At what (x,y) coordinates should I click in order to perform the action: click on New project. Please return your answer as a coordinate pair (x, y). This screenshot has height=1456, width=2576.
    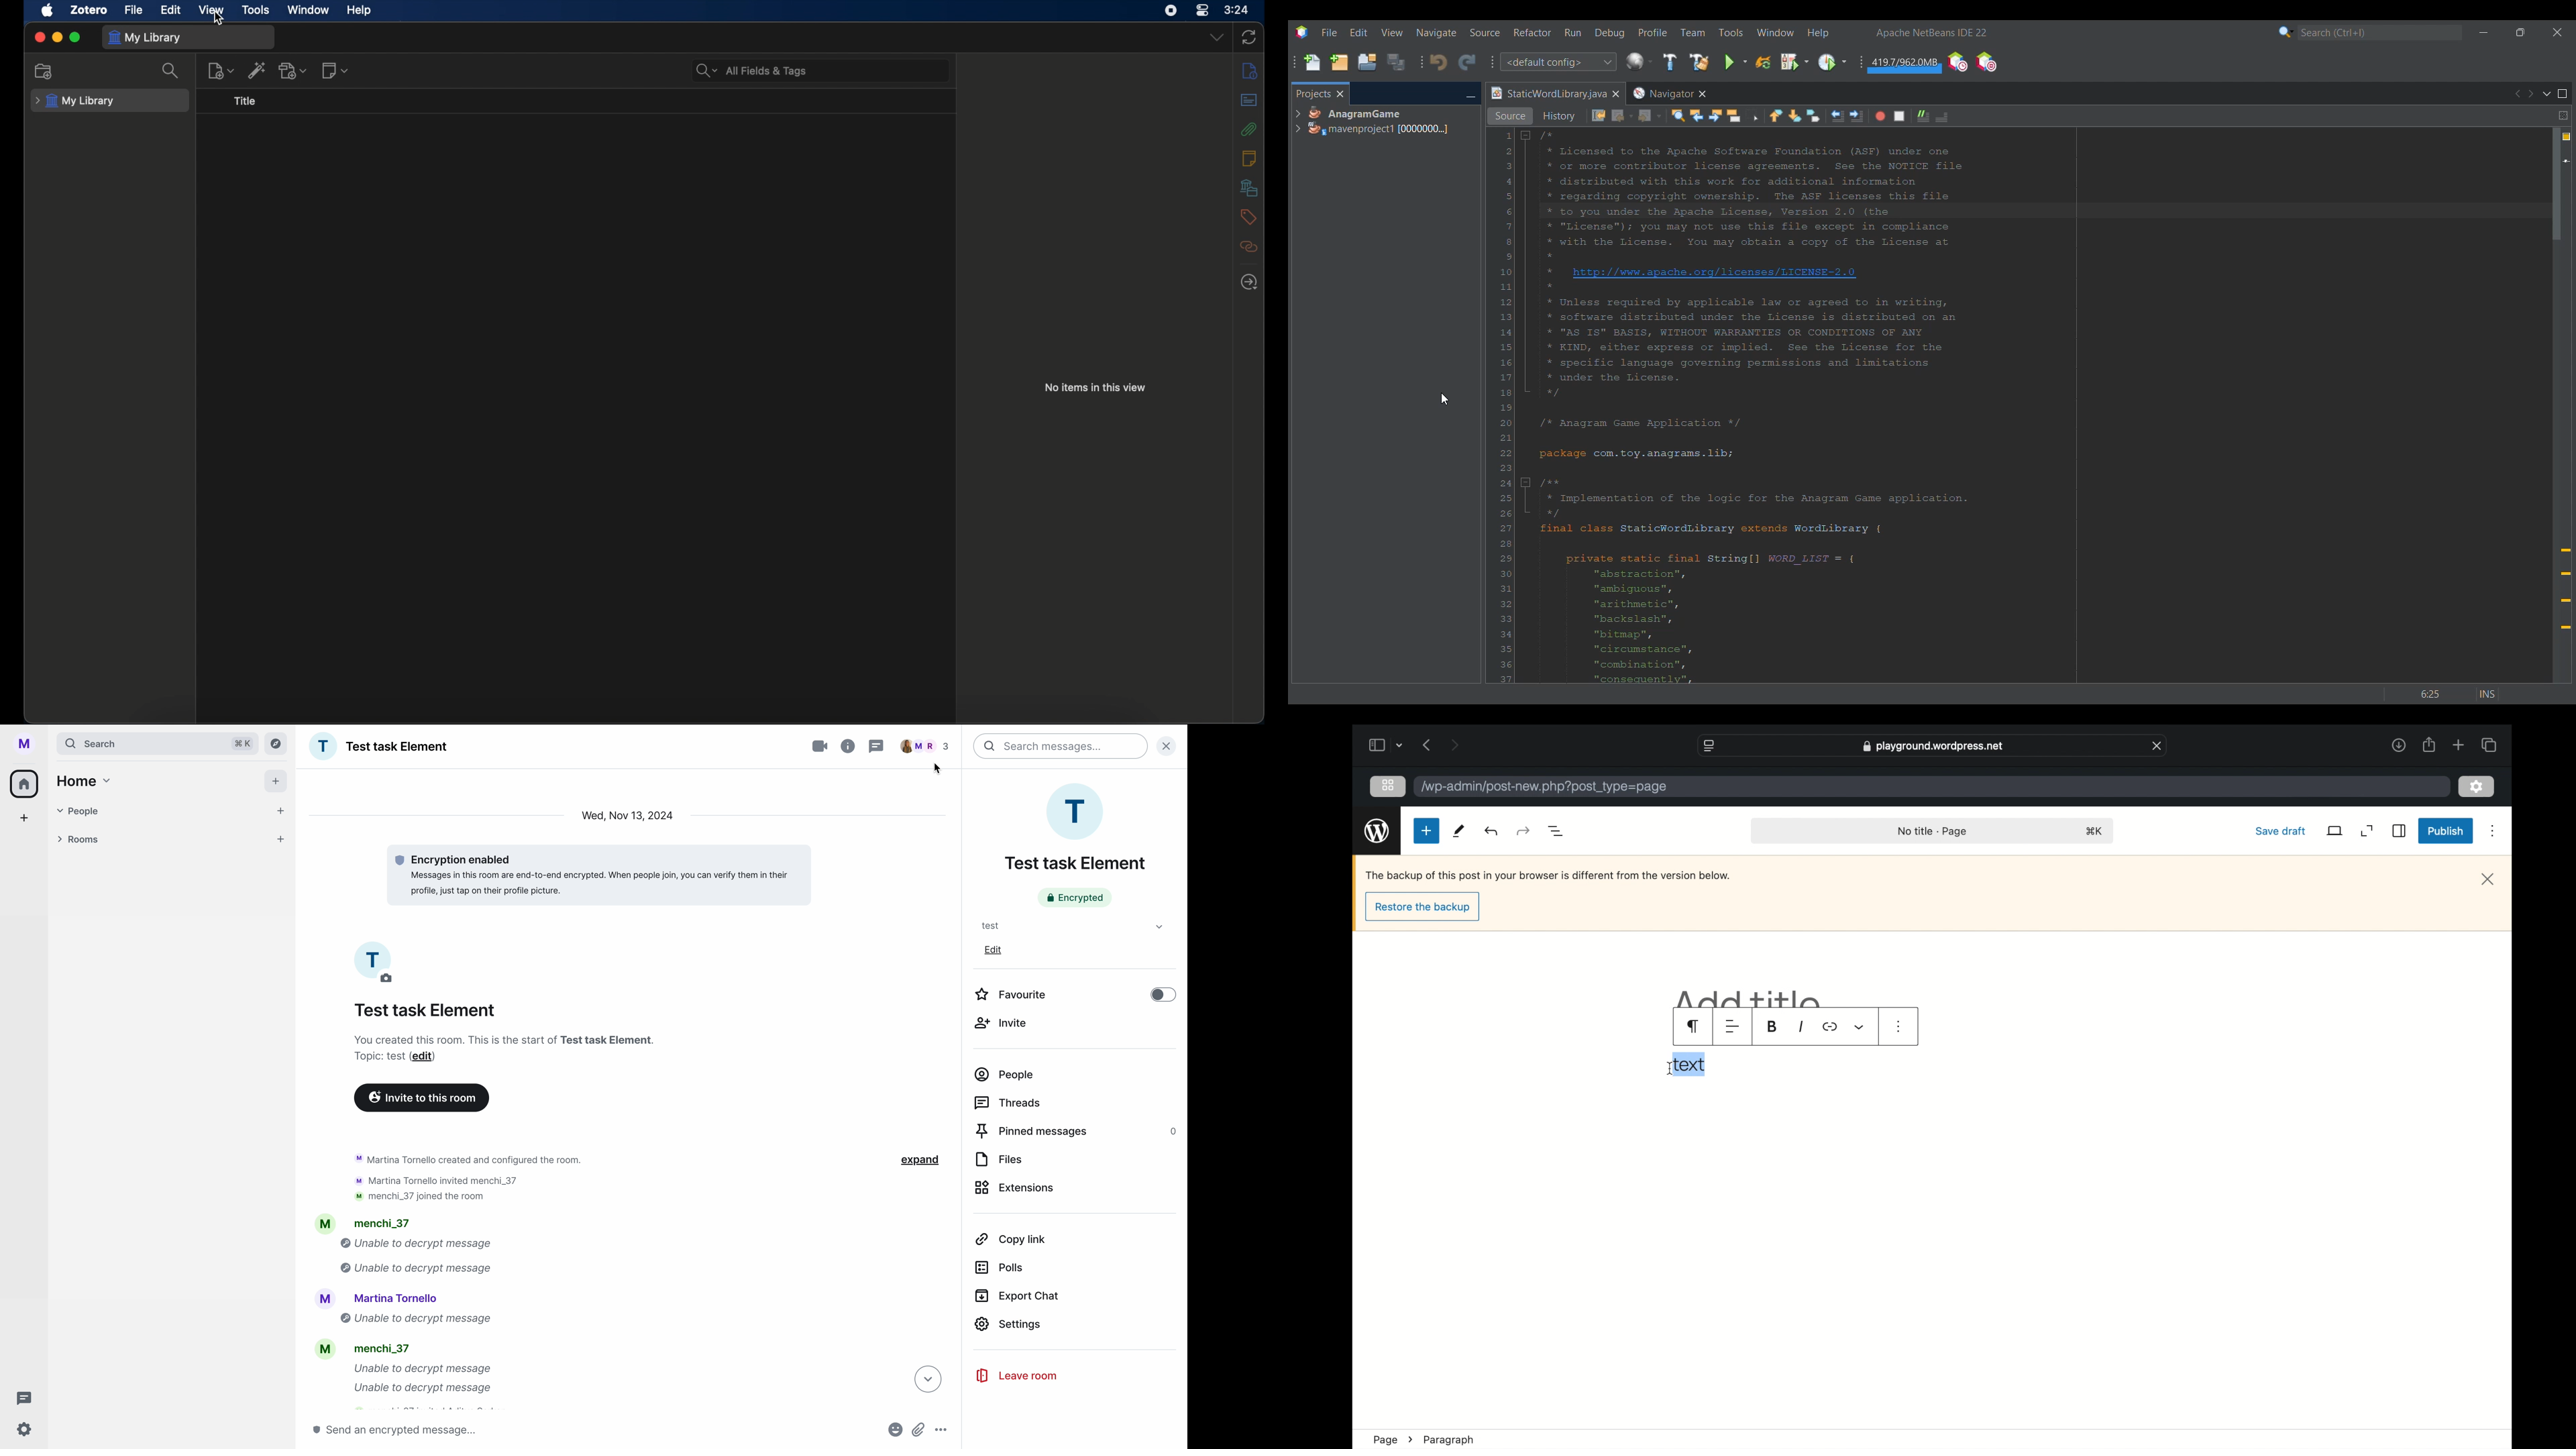
    Looking at the image, I should click on (1339, 62).